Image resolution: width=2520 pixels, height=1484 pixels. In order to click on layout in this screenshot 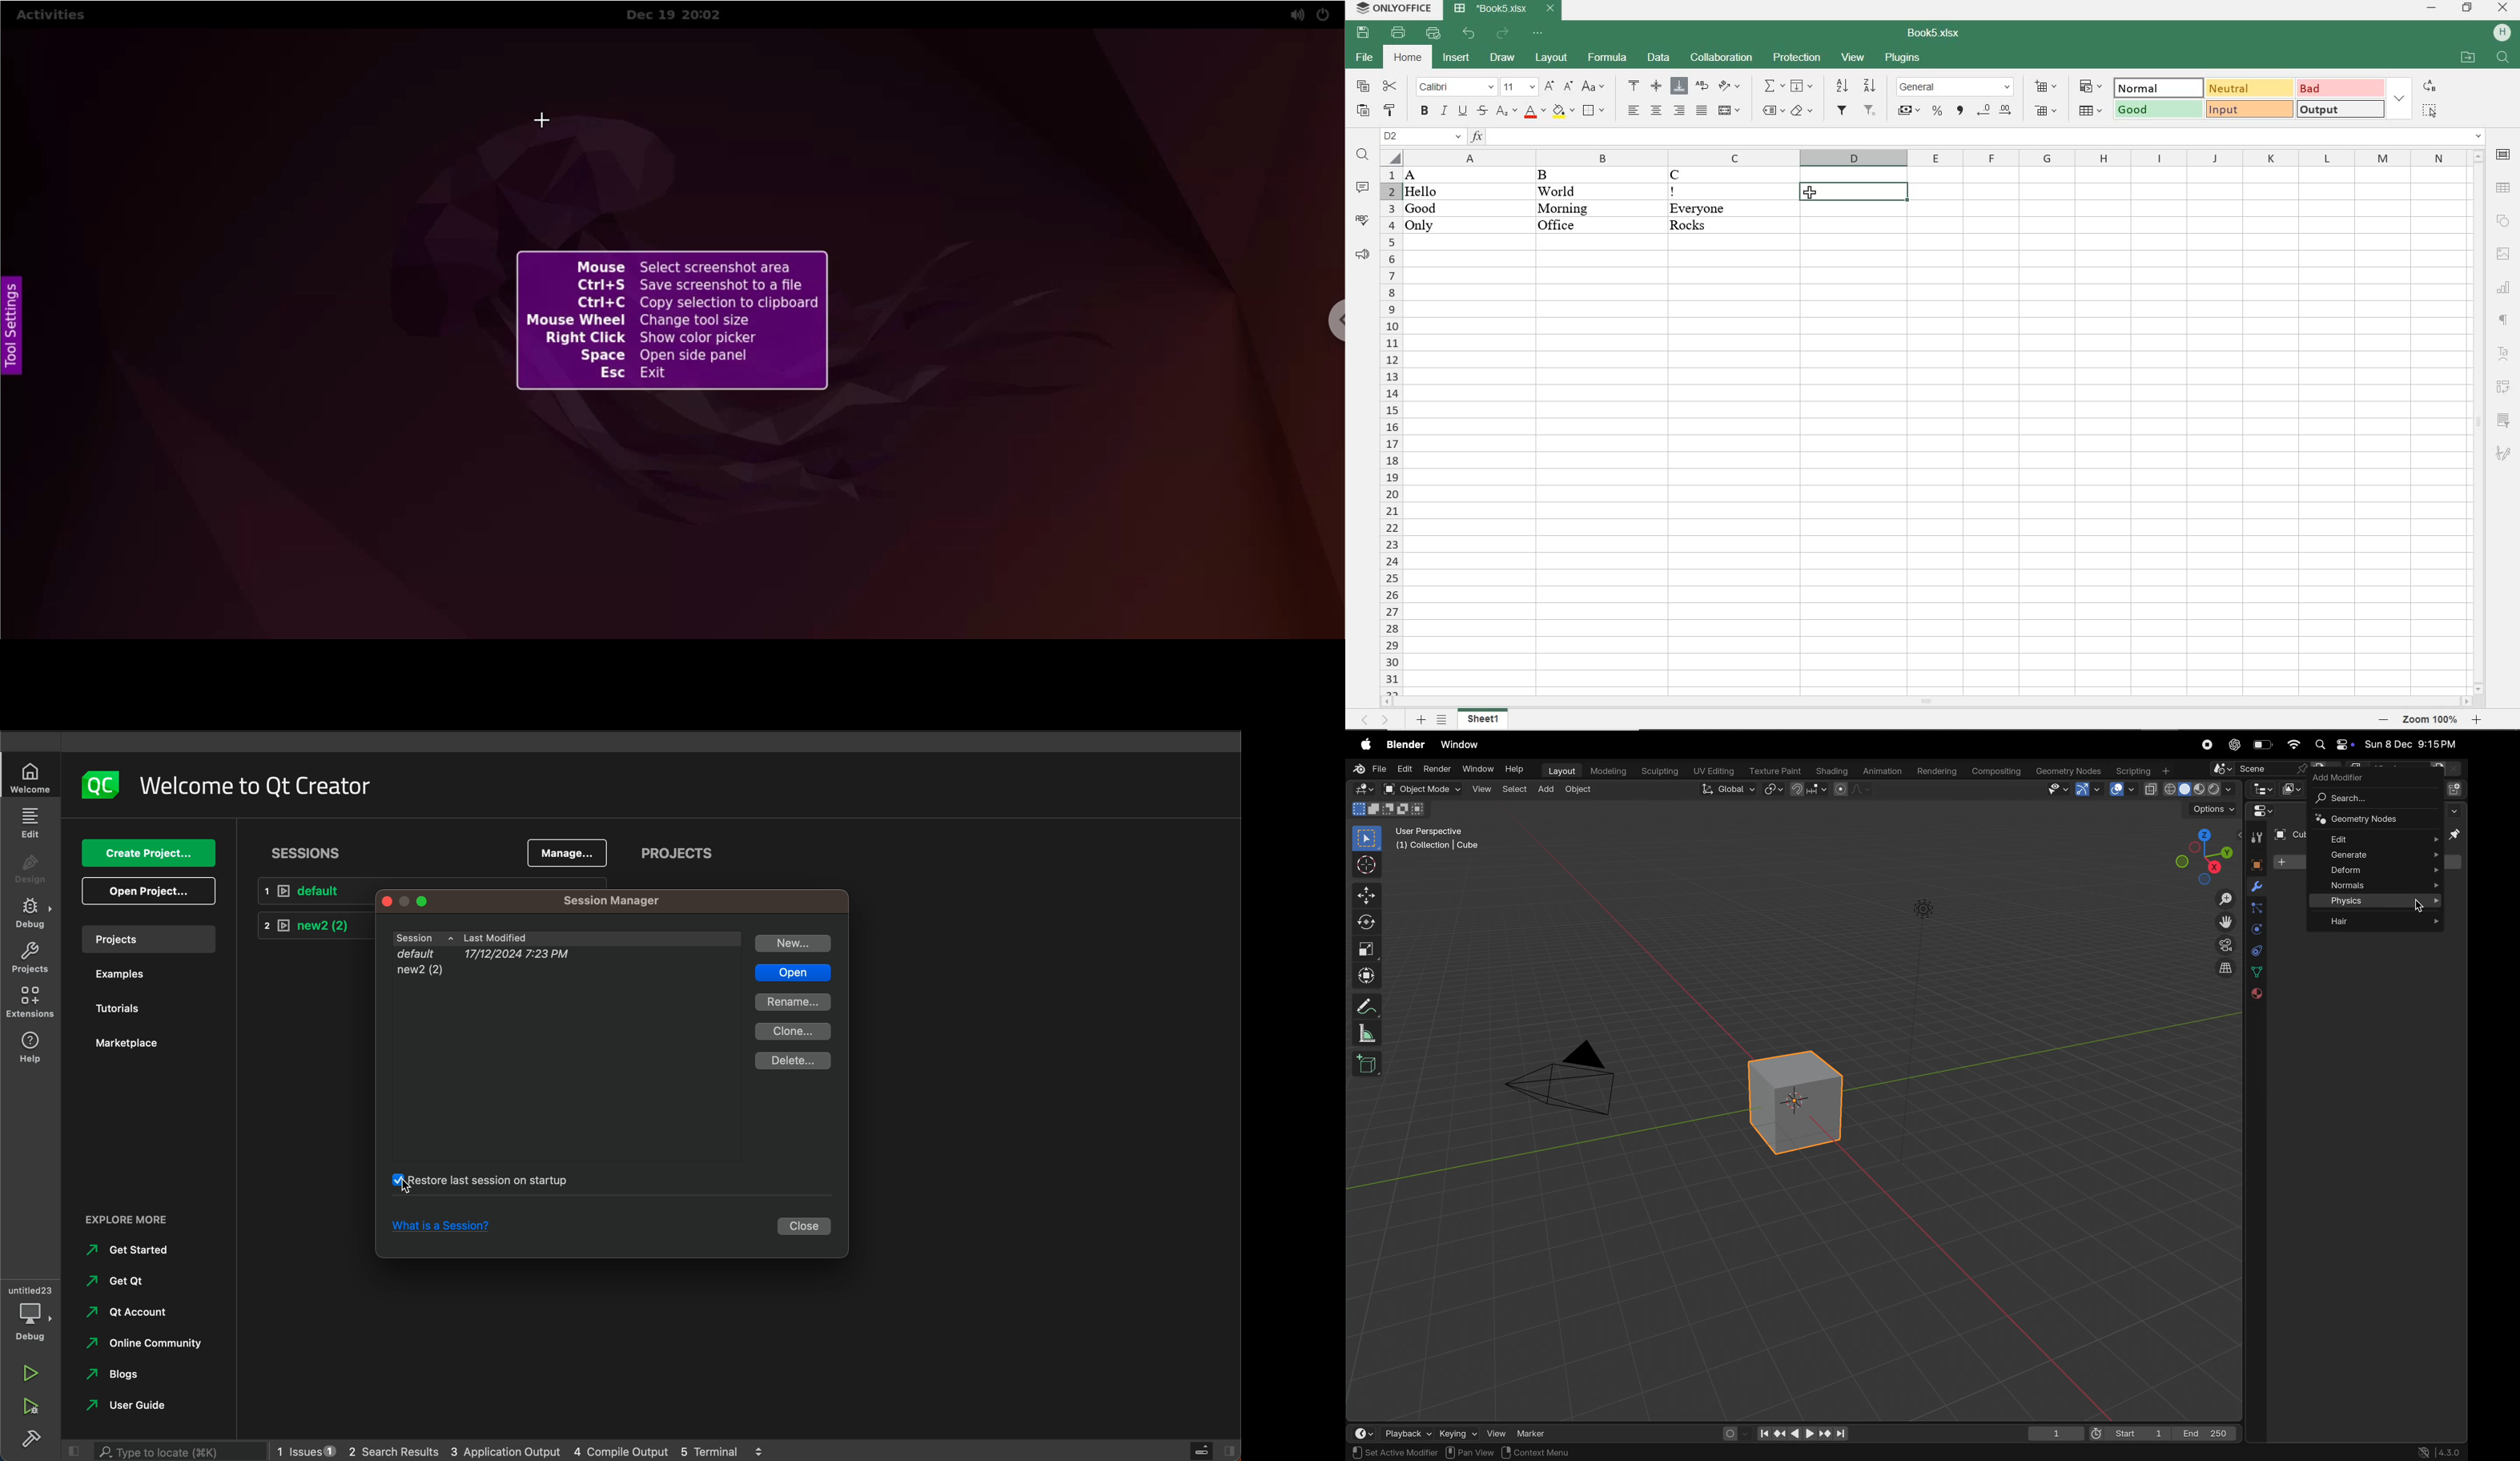, I will do `click(1552, 58)`.